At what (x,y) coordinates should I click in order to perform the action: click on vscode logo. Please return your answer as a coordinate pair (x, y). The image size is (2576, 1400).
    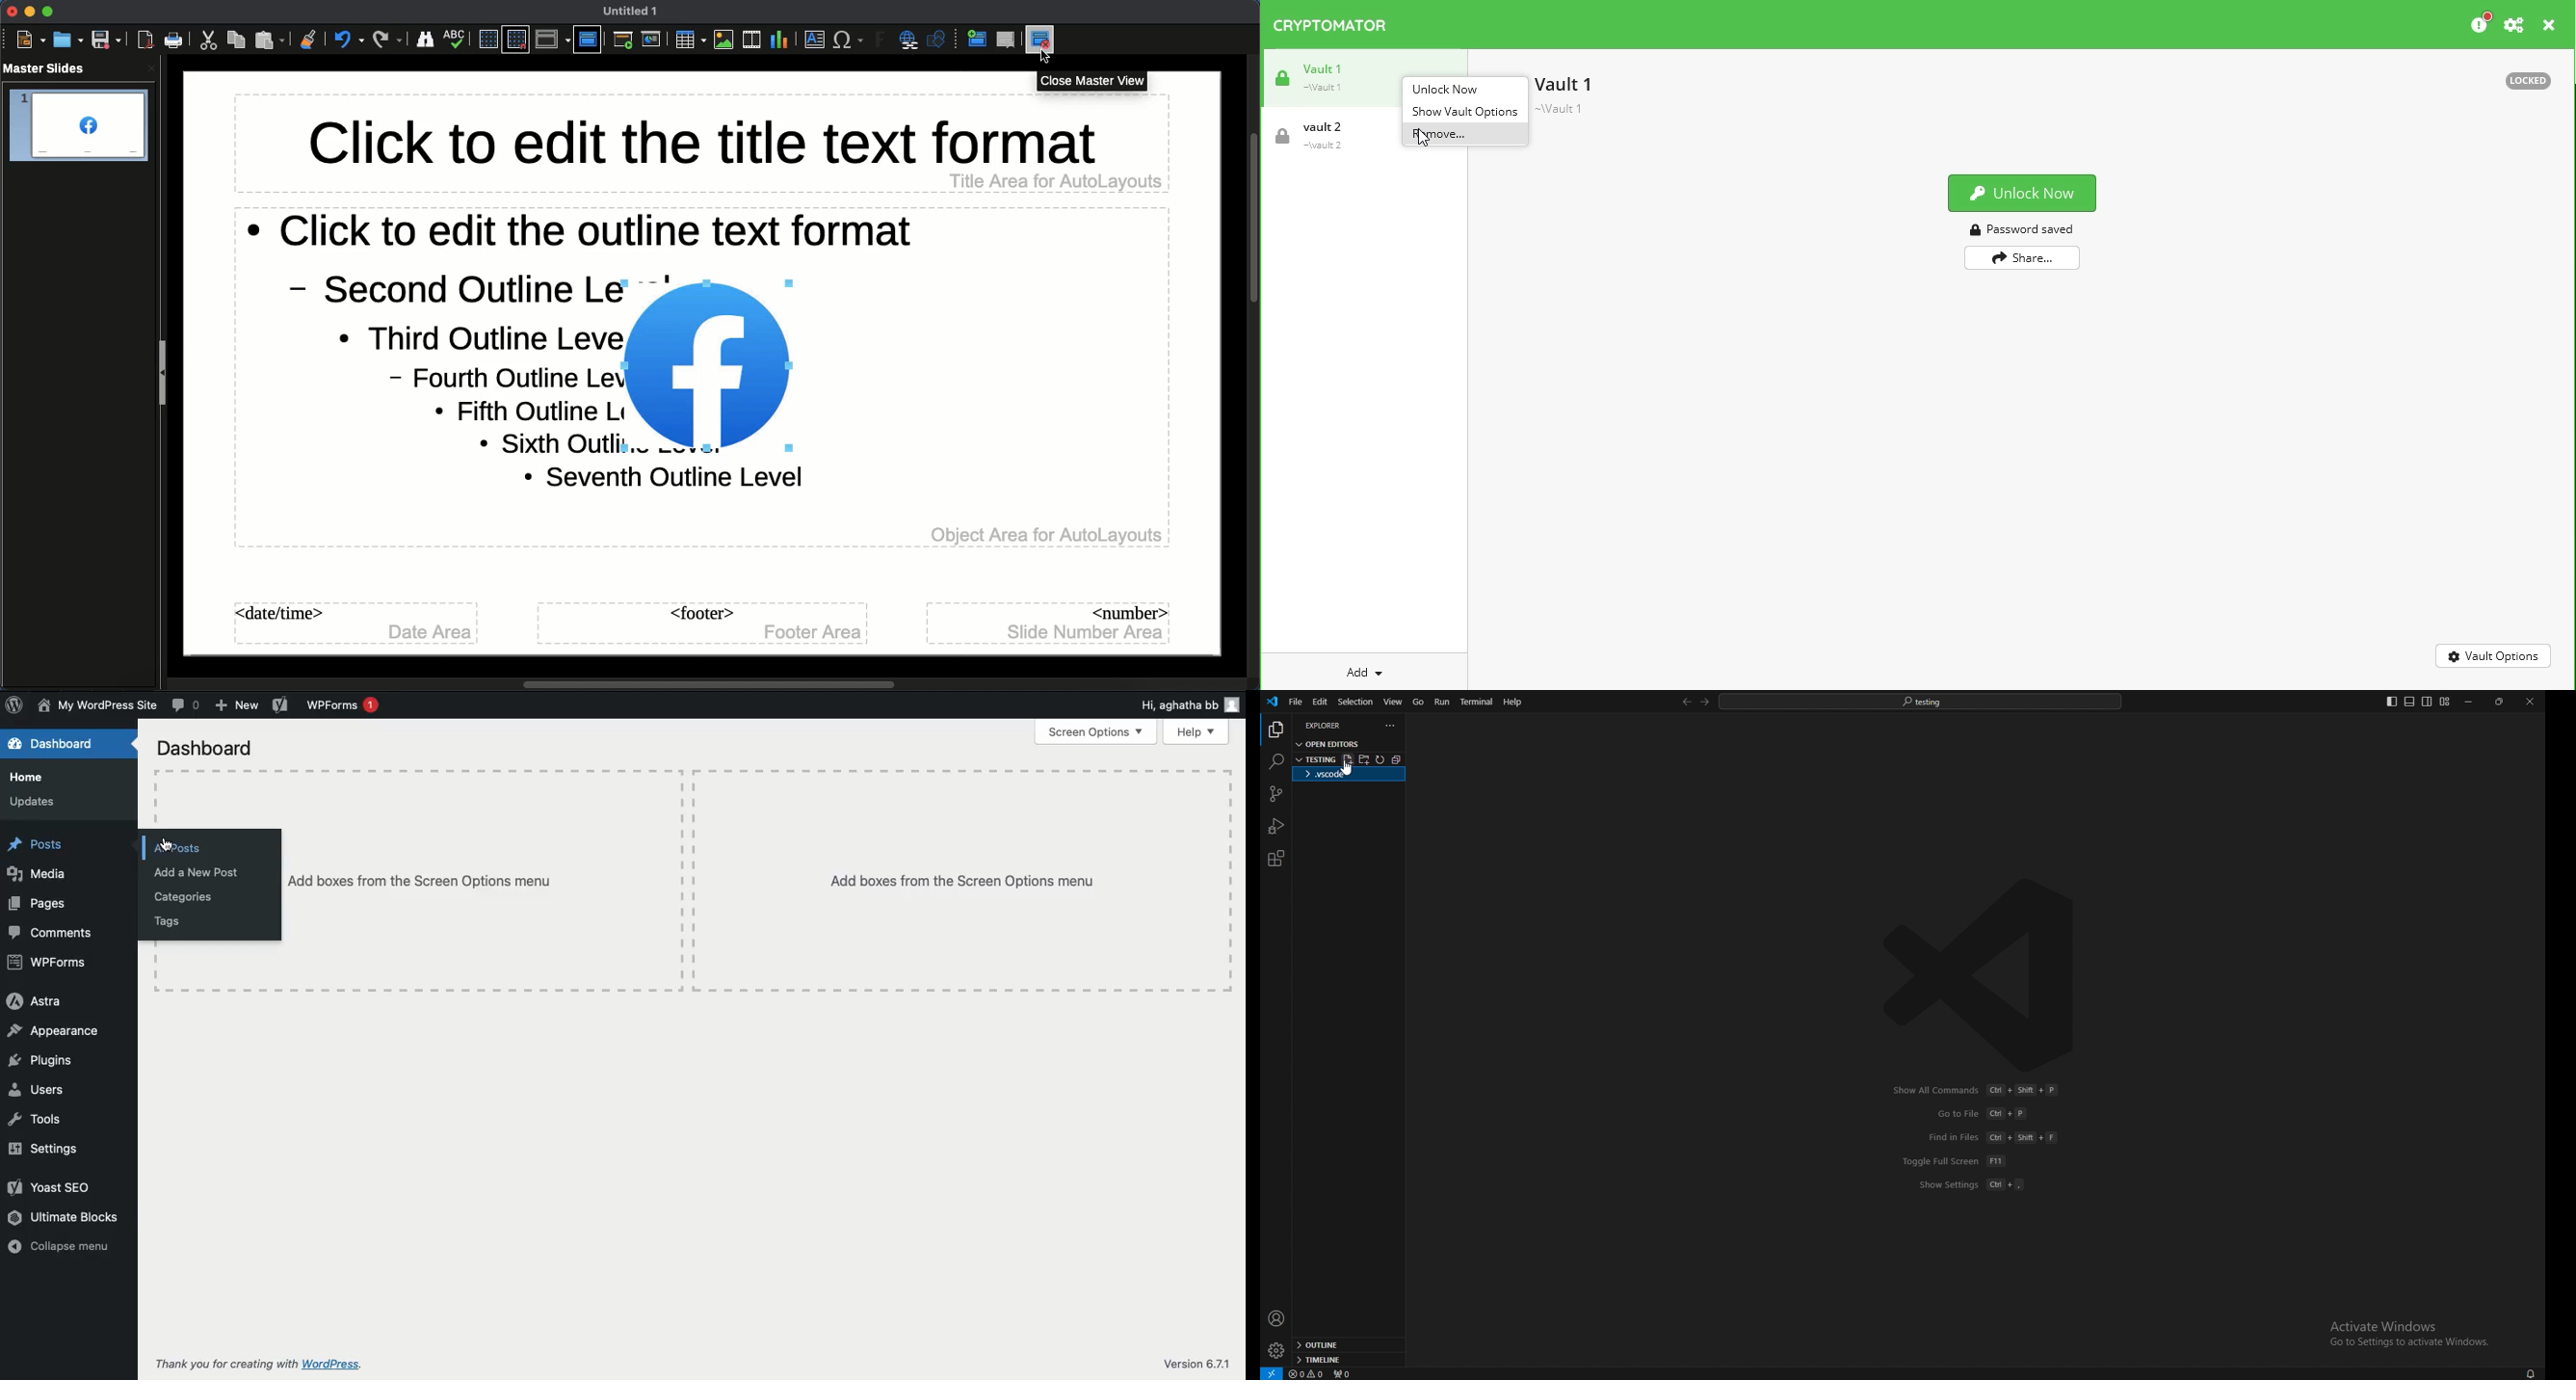
    Looking at the image, I should click on (1987, 975).